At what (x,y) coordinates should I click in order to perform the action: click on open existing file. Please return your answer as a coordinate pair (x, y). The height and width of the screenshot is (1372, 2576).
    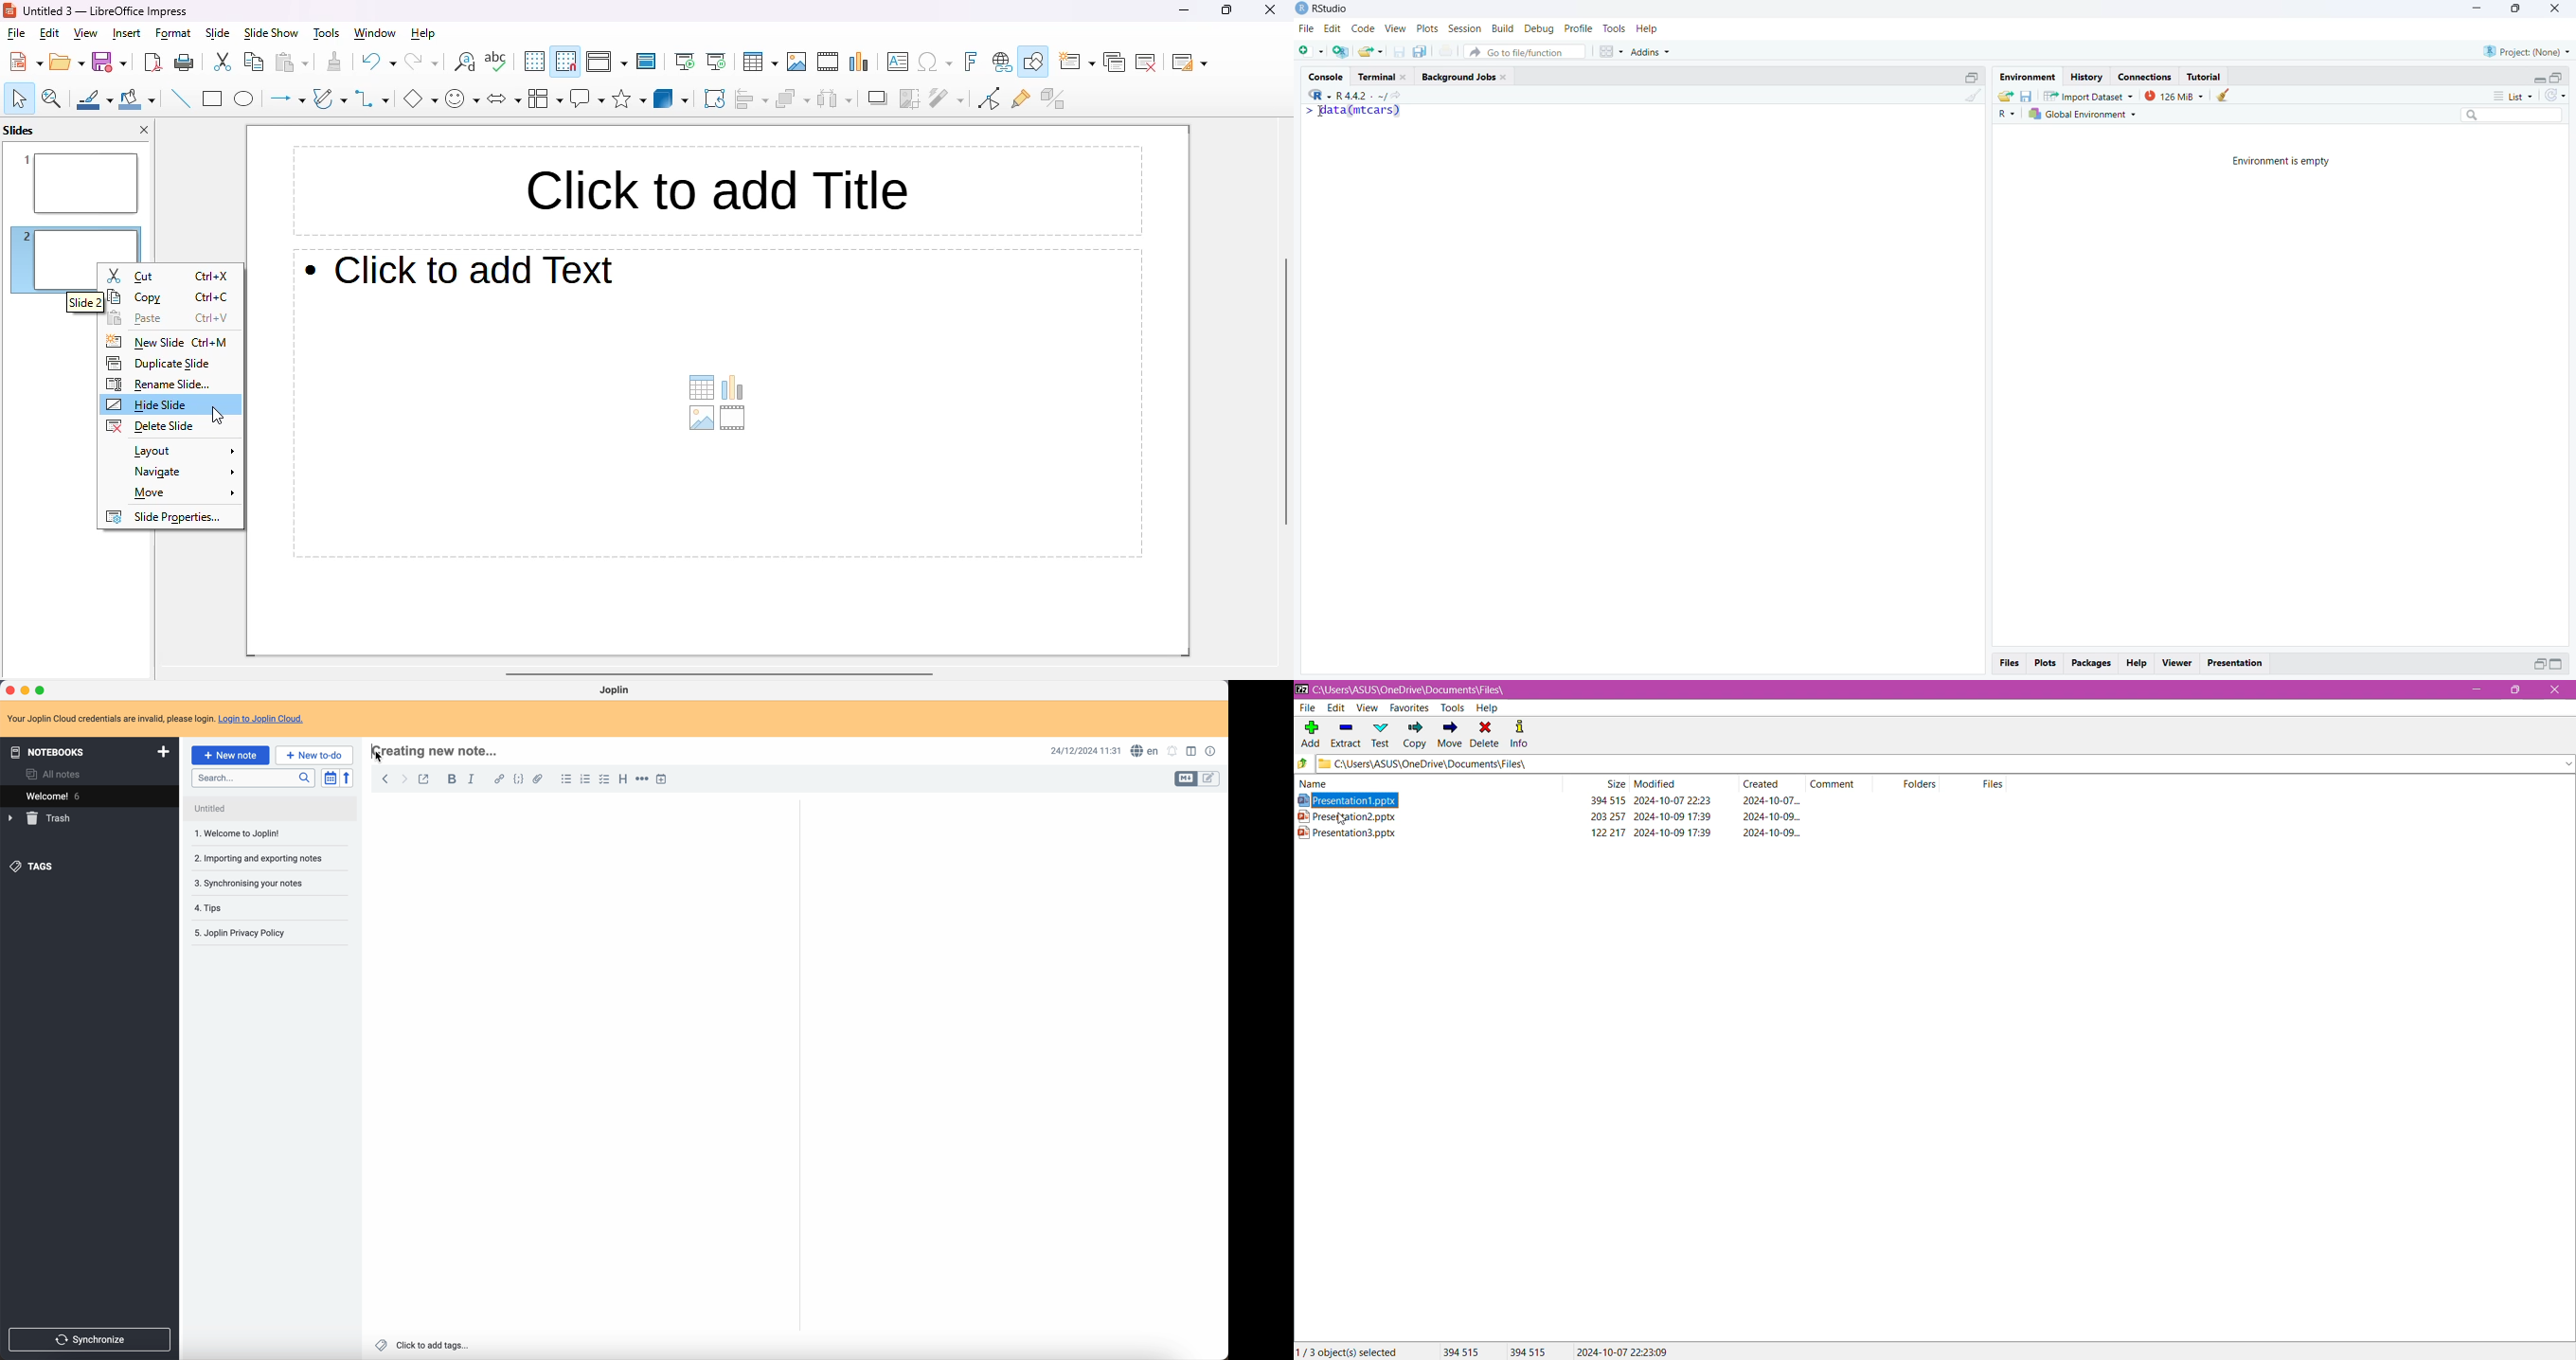
    Looking at the image, I should click on (1371, 51).